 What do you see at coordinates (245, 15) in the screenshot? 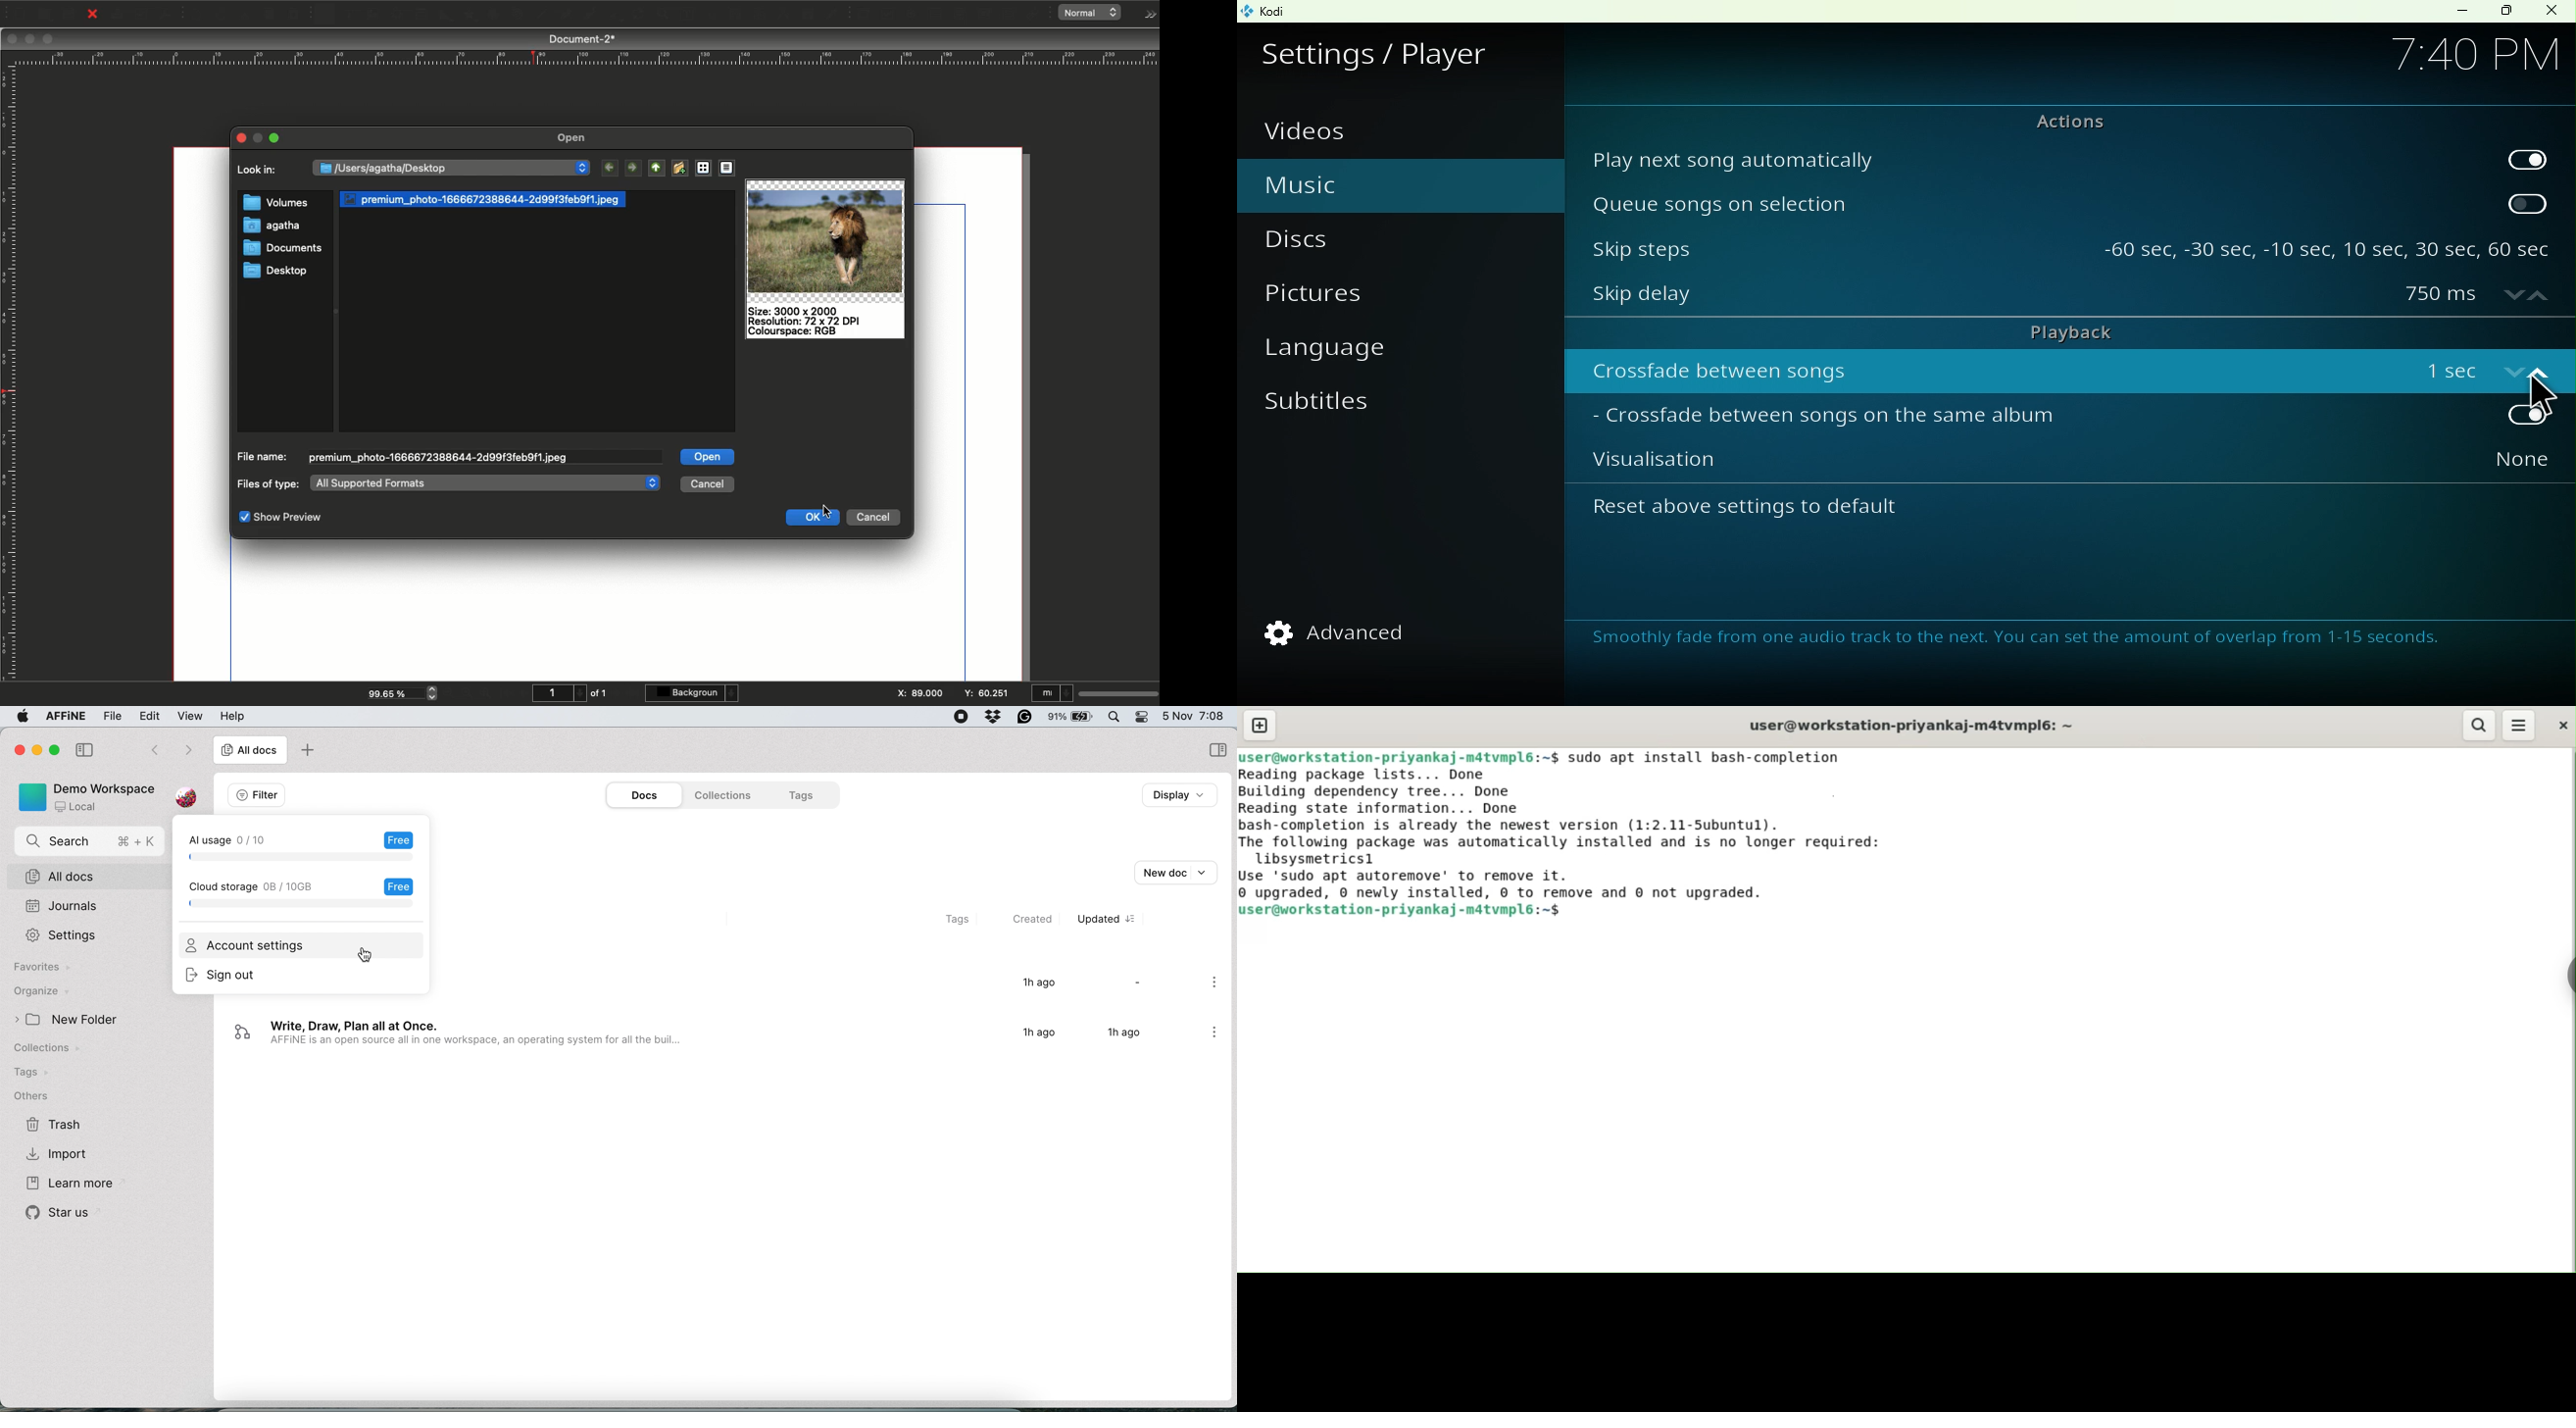
I see `Cut` at bounding box center [245, 15].